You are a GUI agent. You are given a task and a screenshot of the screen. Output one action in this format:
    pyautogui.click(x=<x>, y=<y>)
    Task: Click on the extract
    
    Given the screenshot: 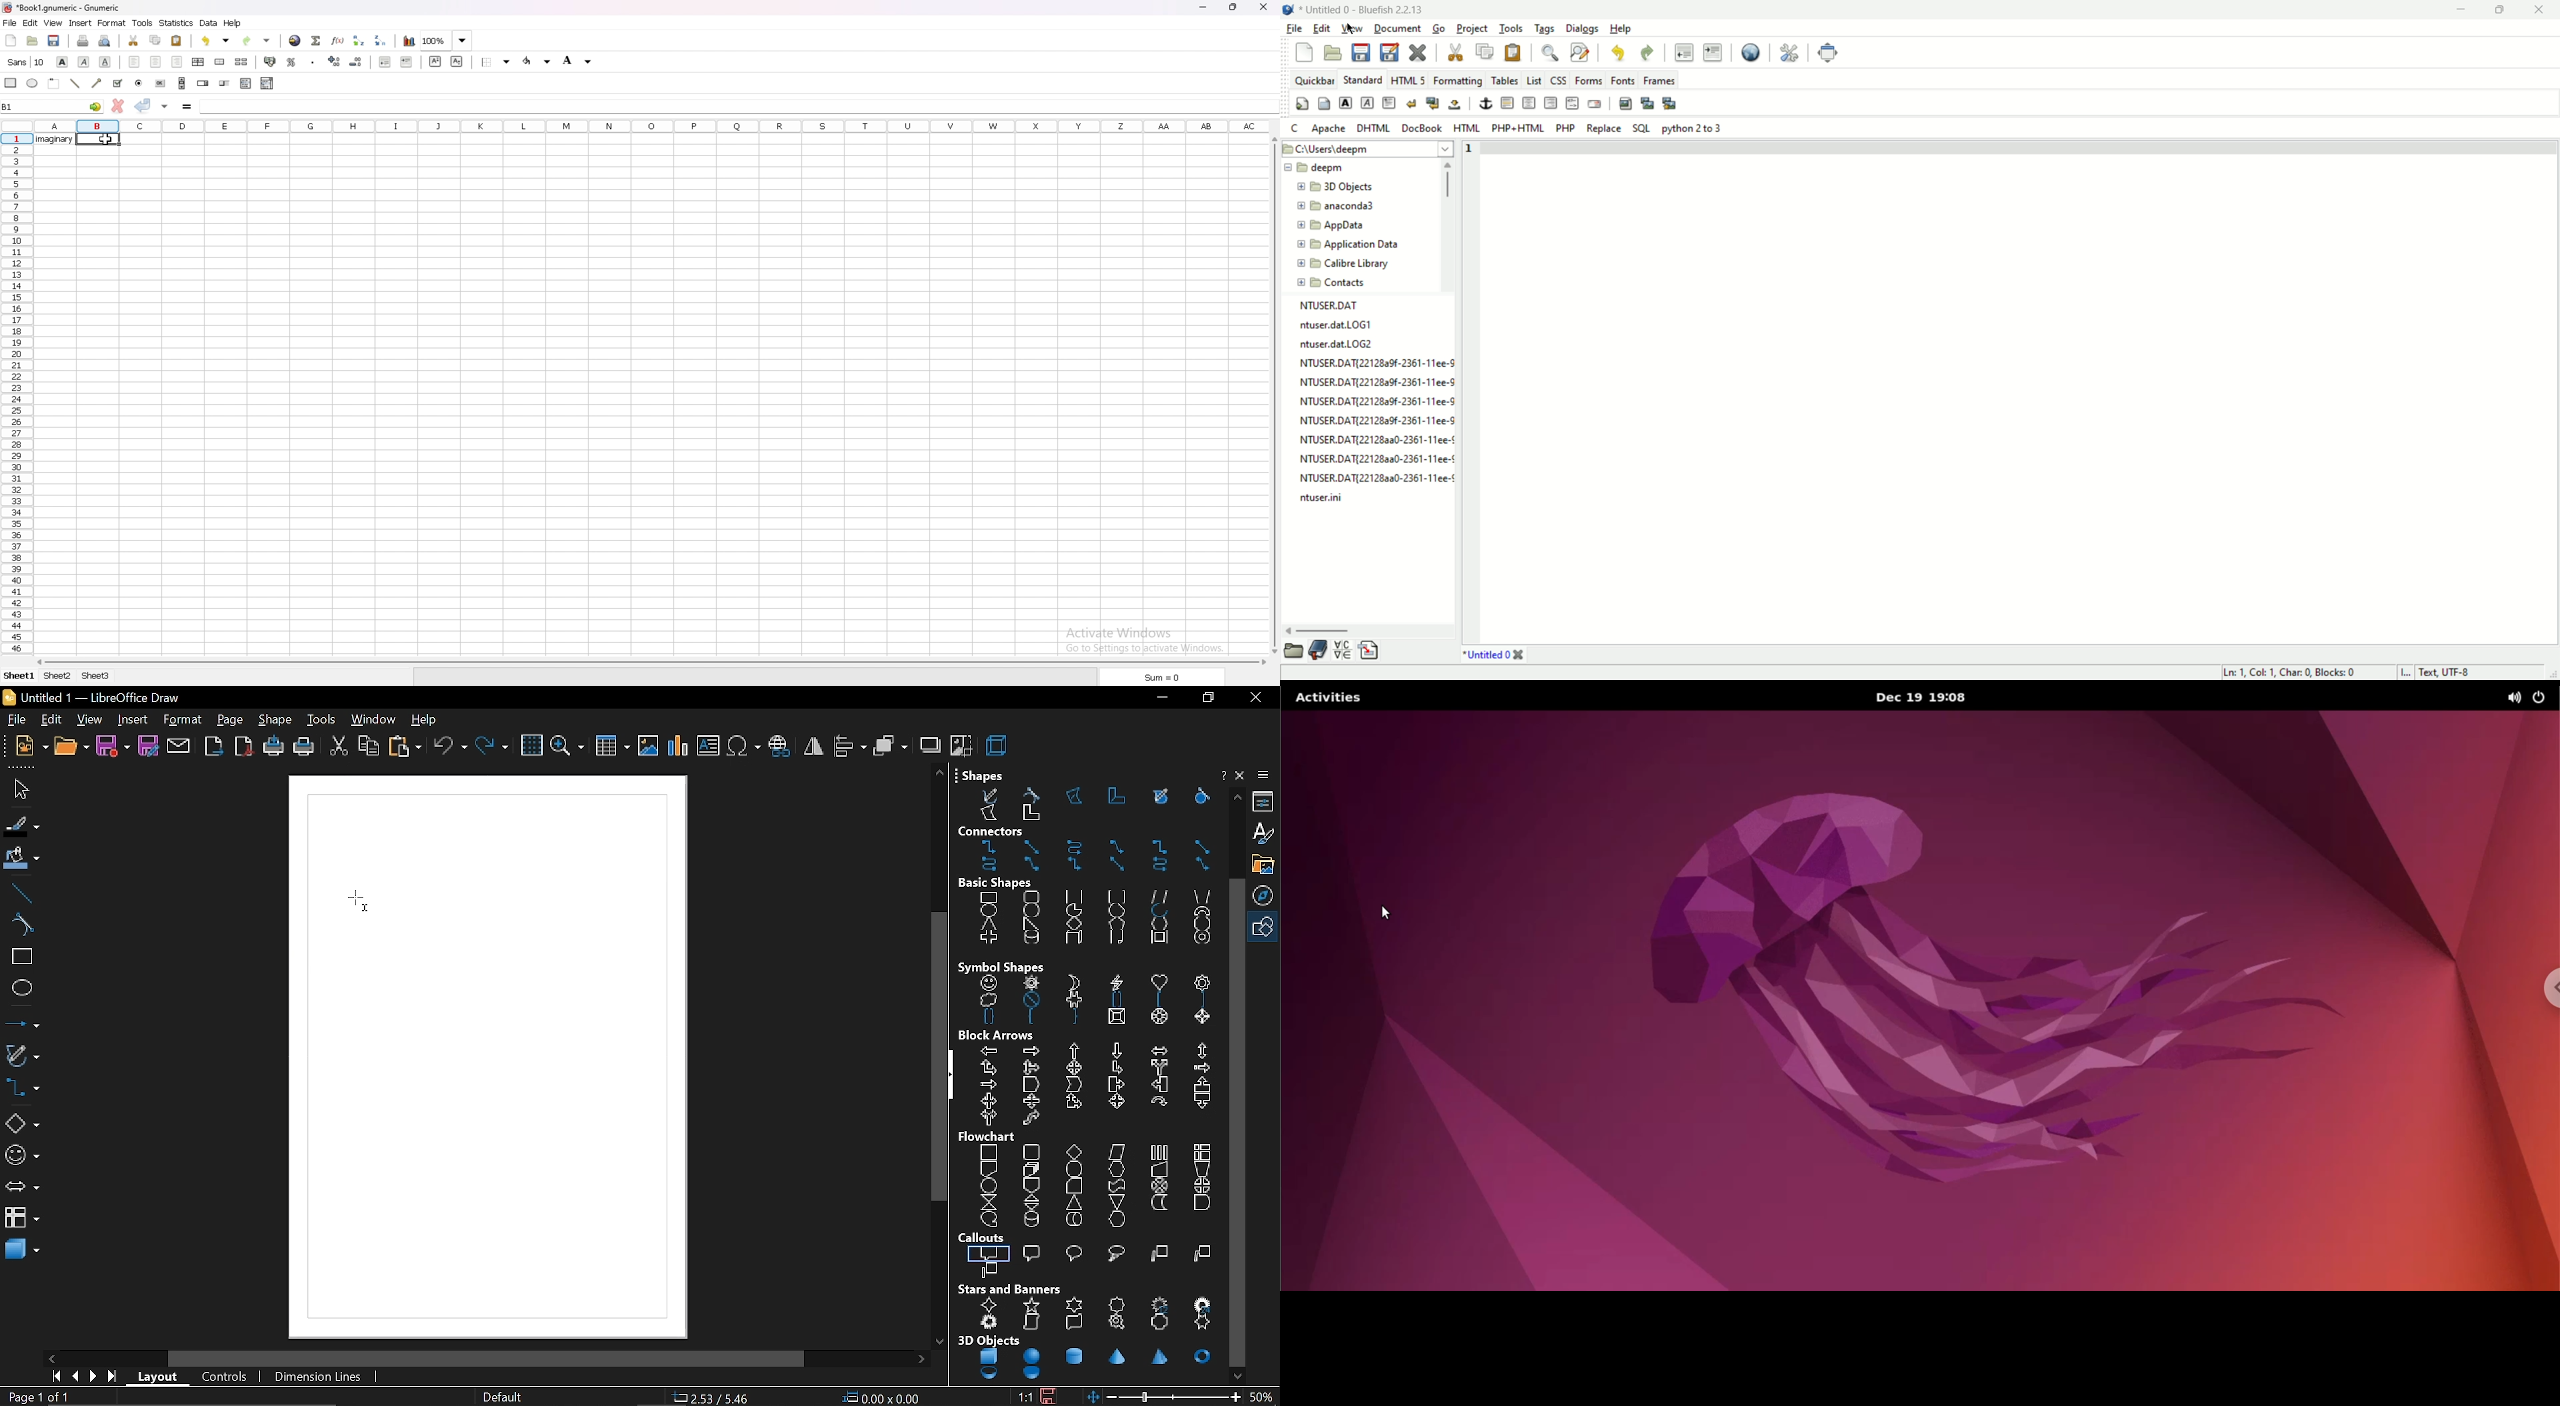 What is the action you would take?
    pyautogui.click(x=1074, y=1203)
    